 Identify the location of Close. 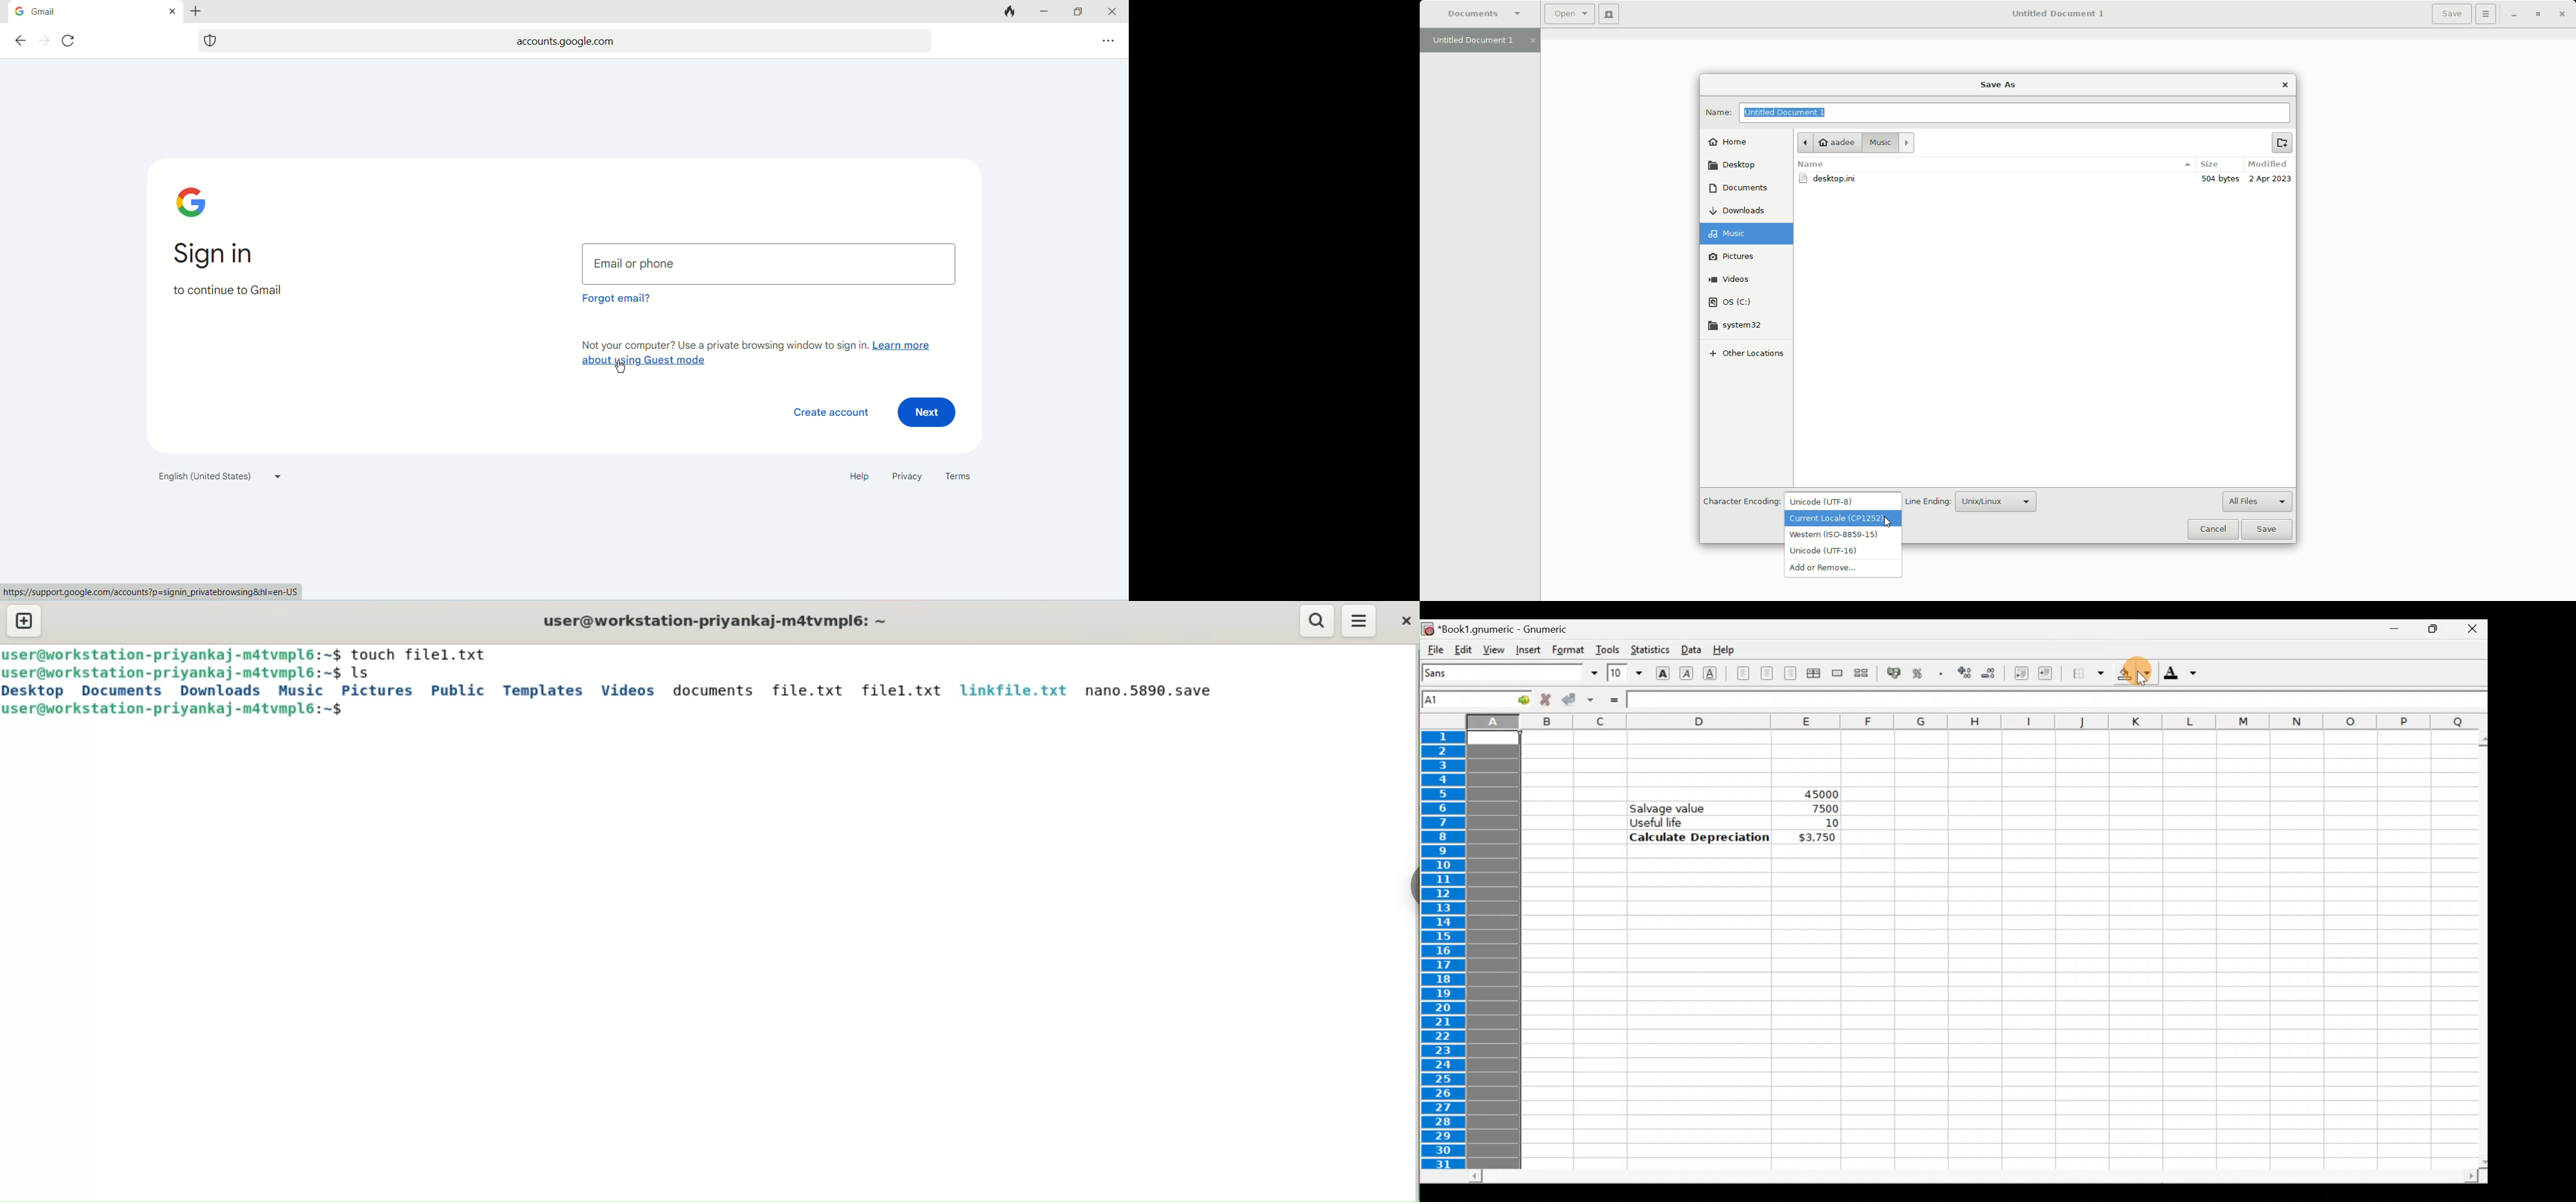
(2472, 630).